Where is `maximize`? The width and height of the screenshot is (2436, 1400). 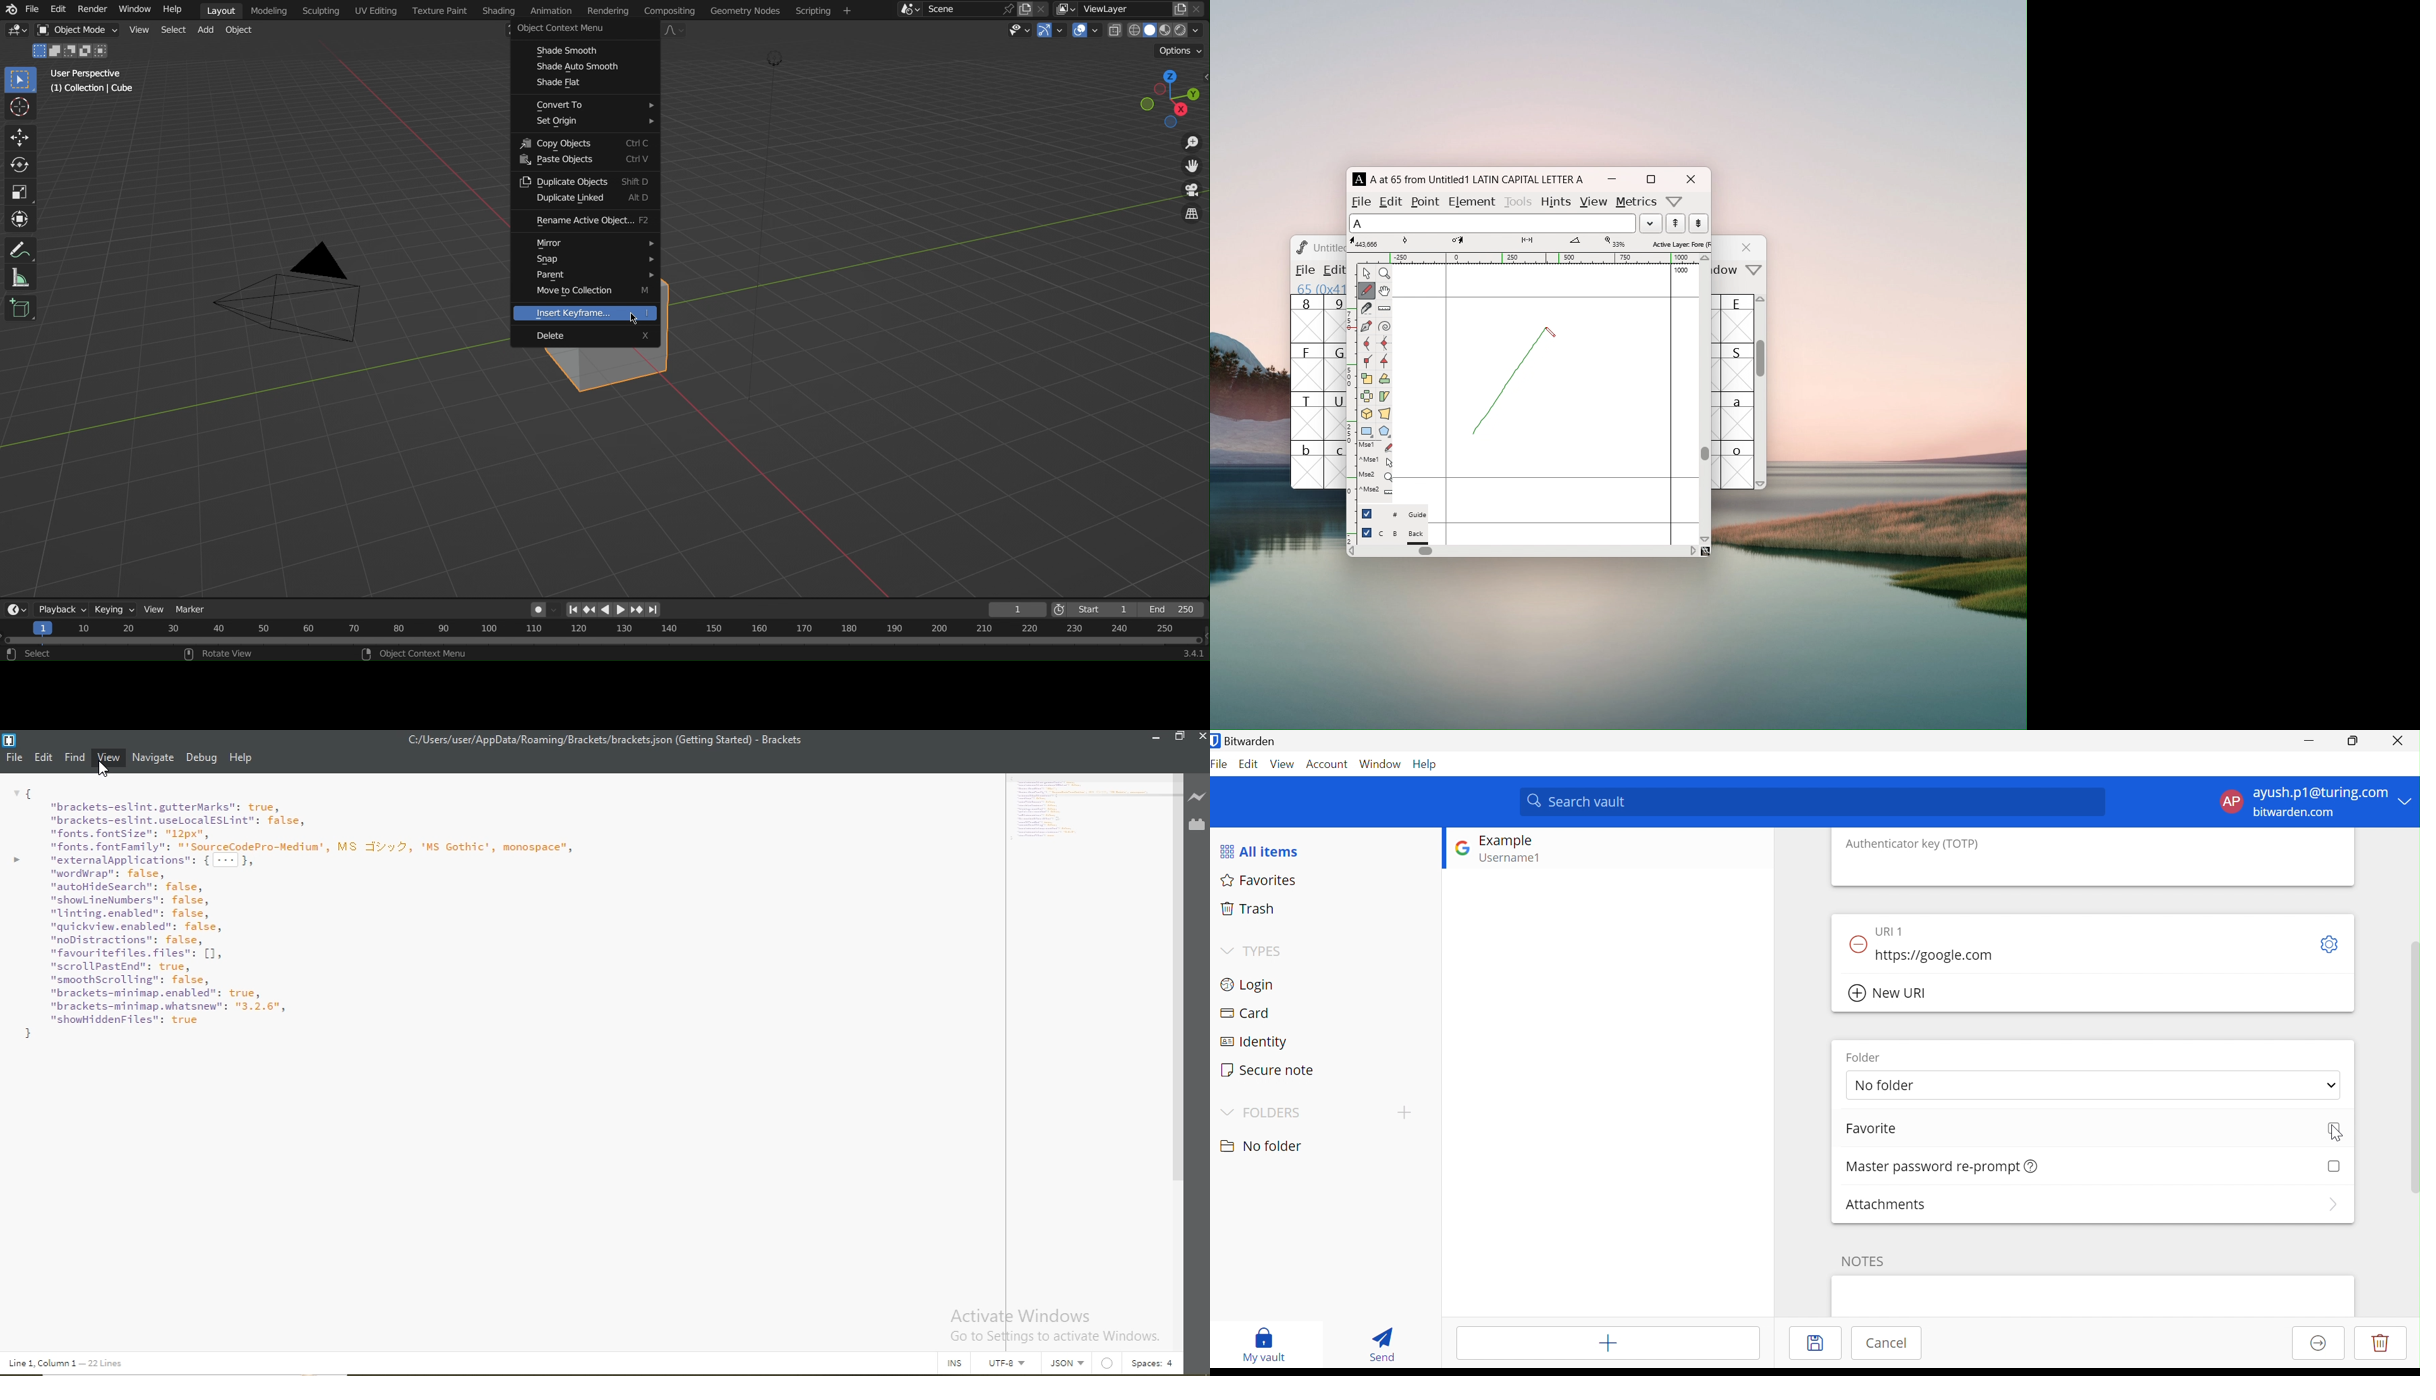 maximize is located at coordinates (1651, 179).